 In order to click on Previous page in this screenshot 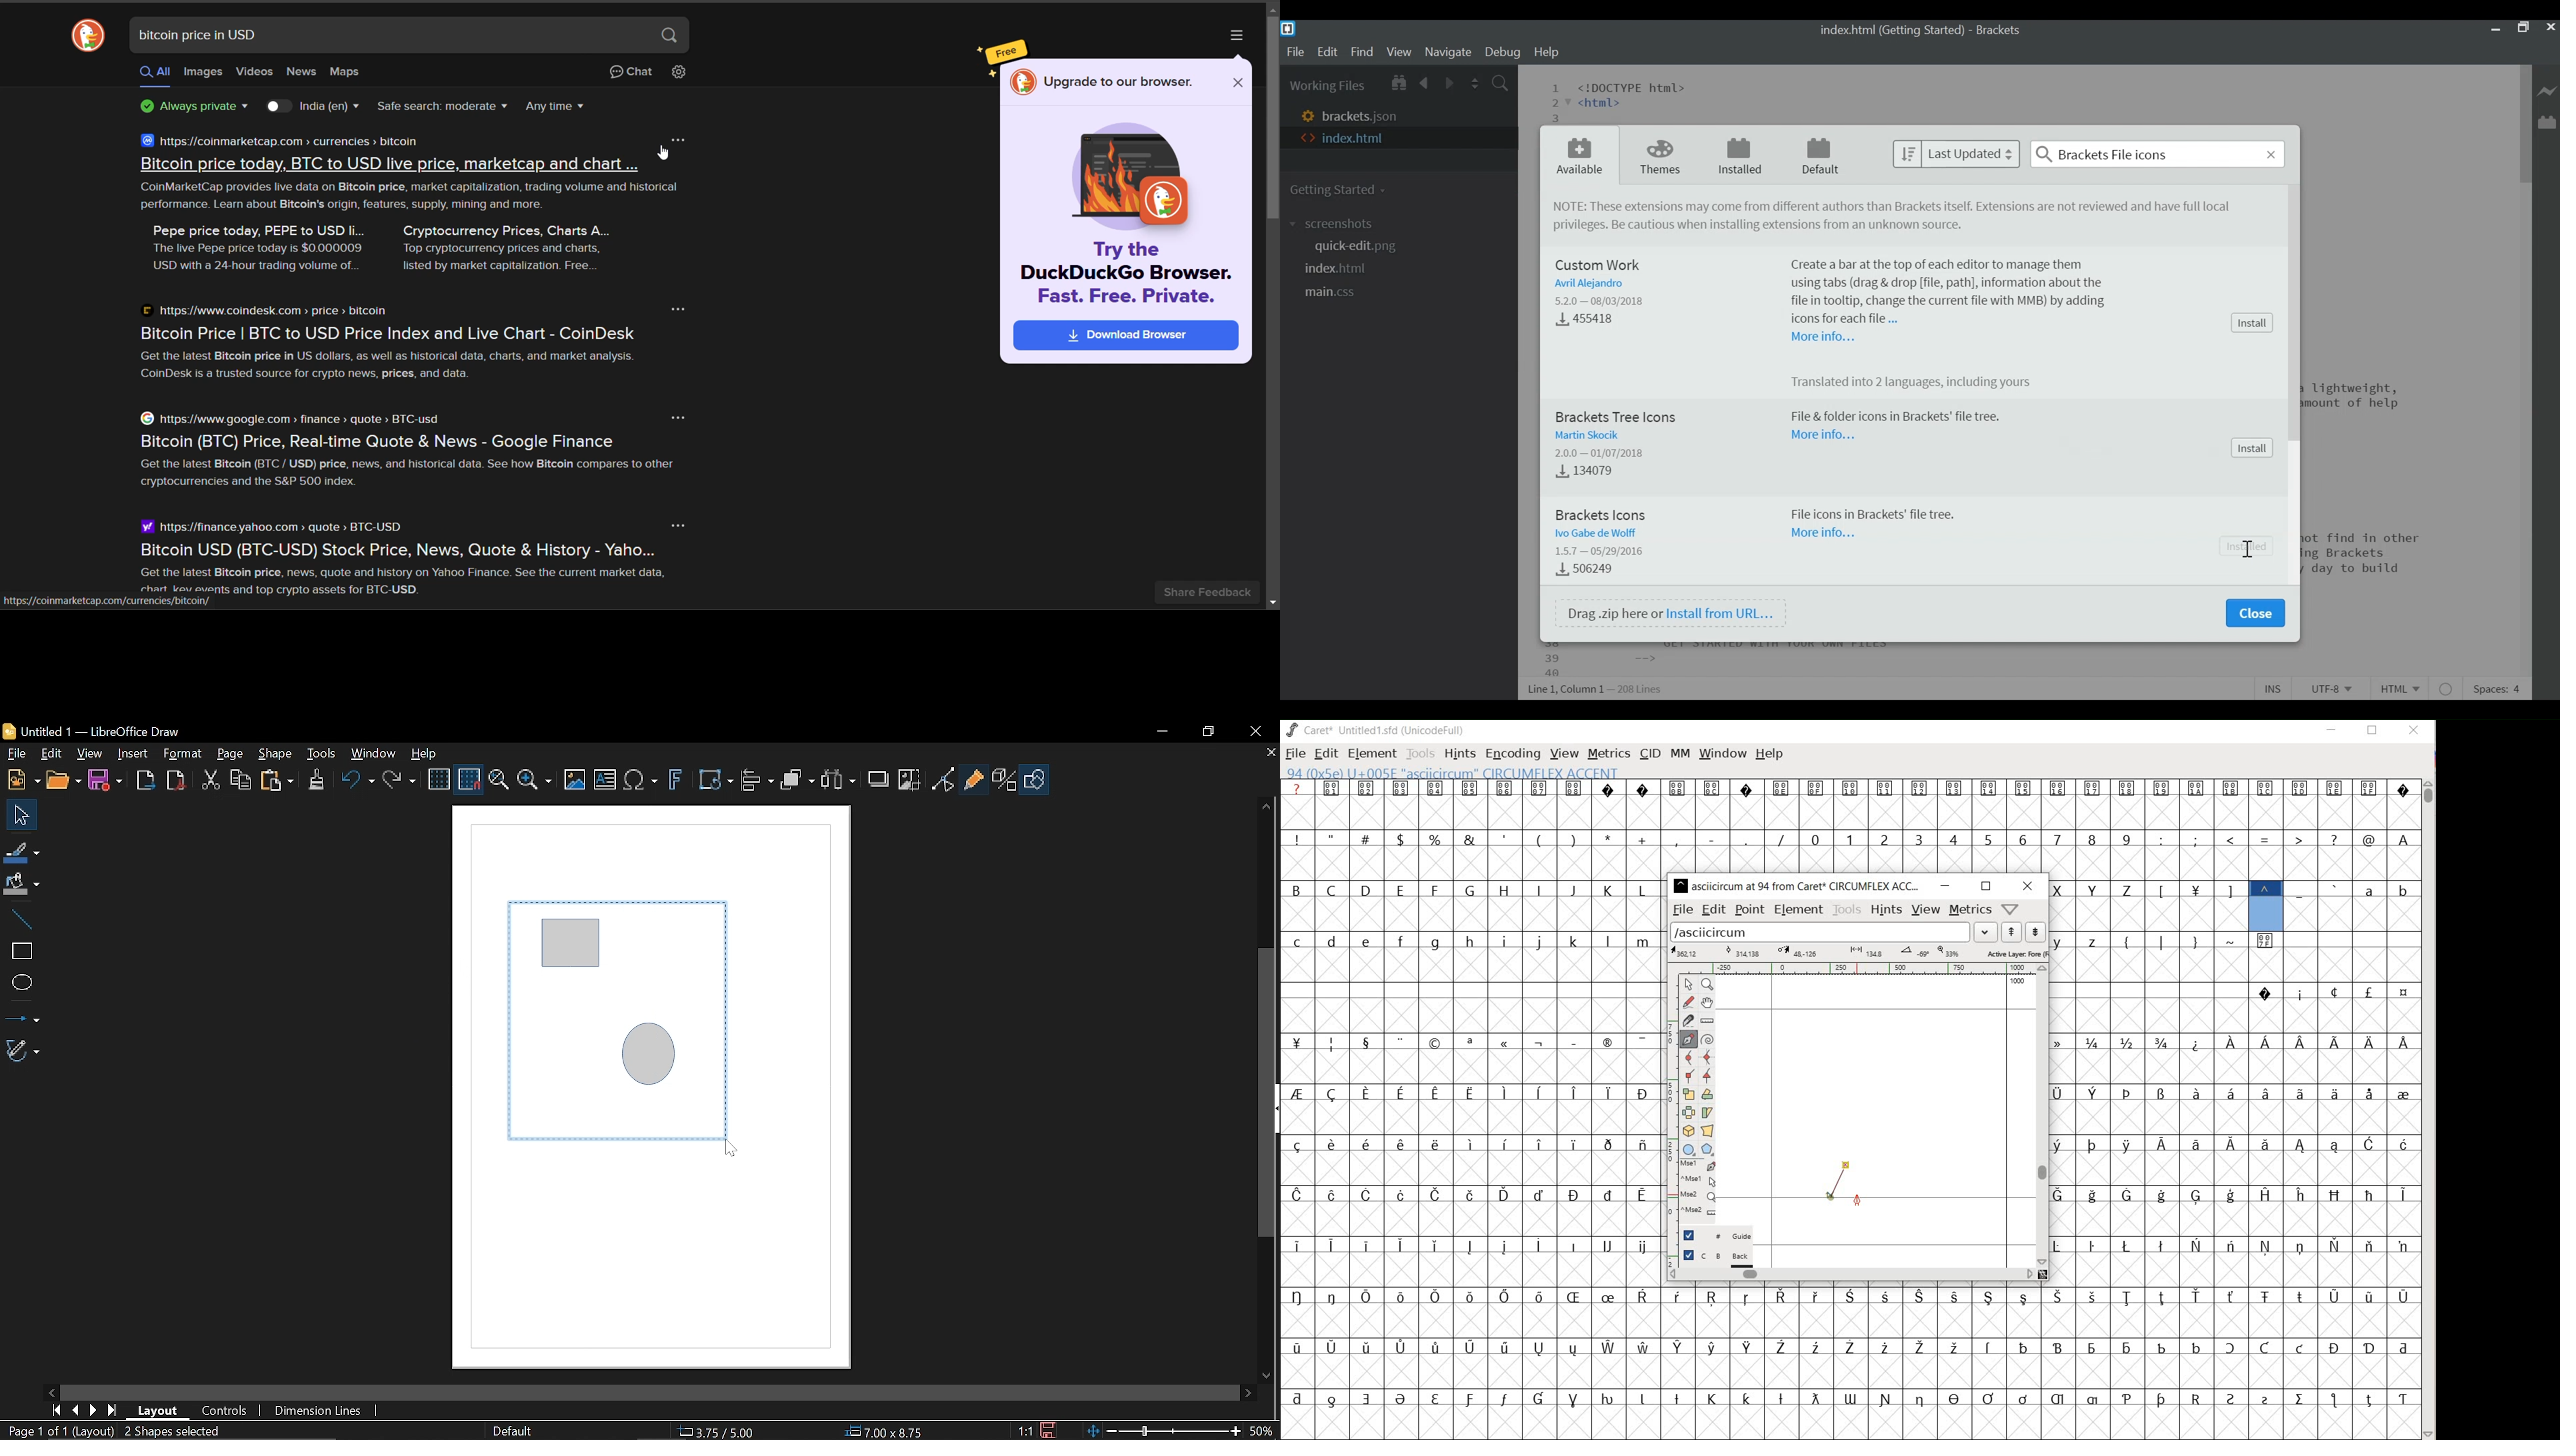, I will do `click(78, 1410)`.